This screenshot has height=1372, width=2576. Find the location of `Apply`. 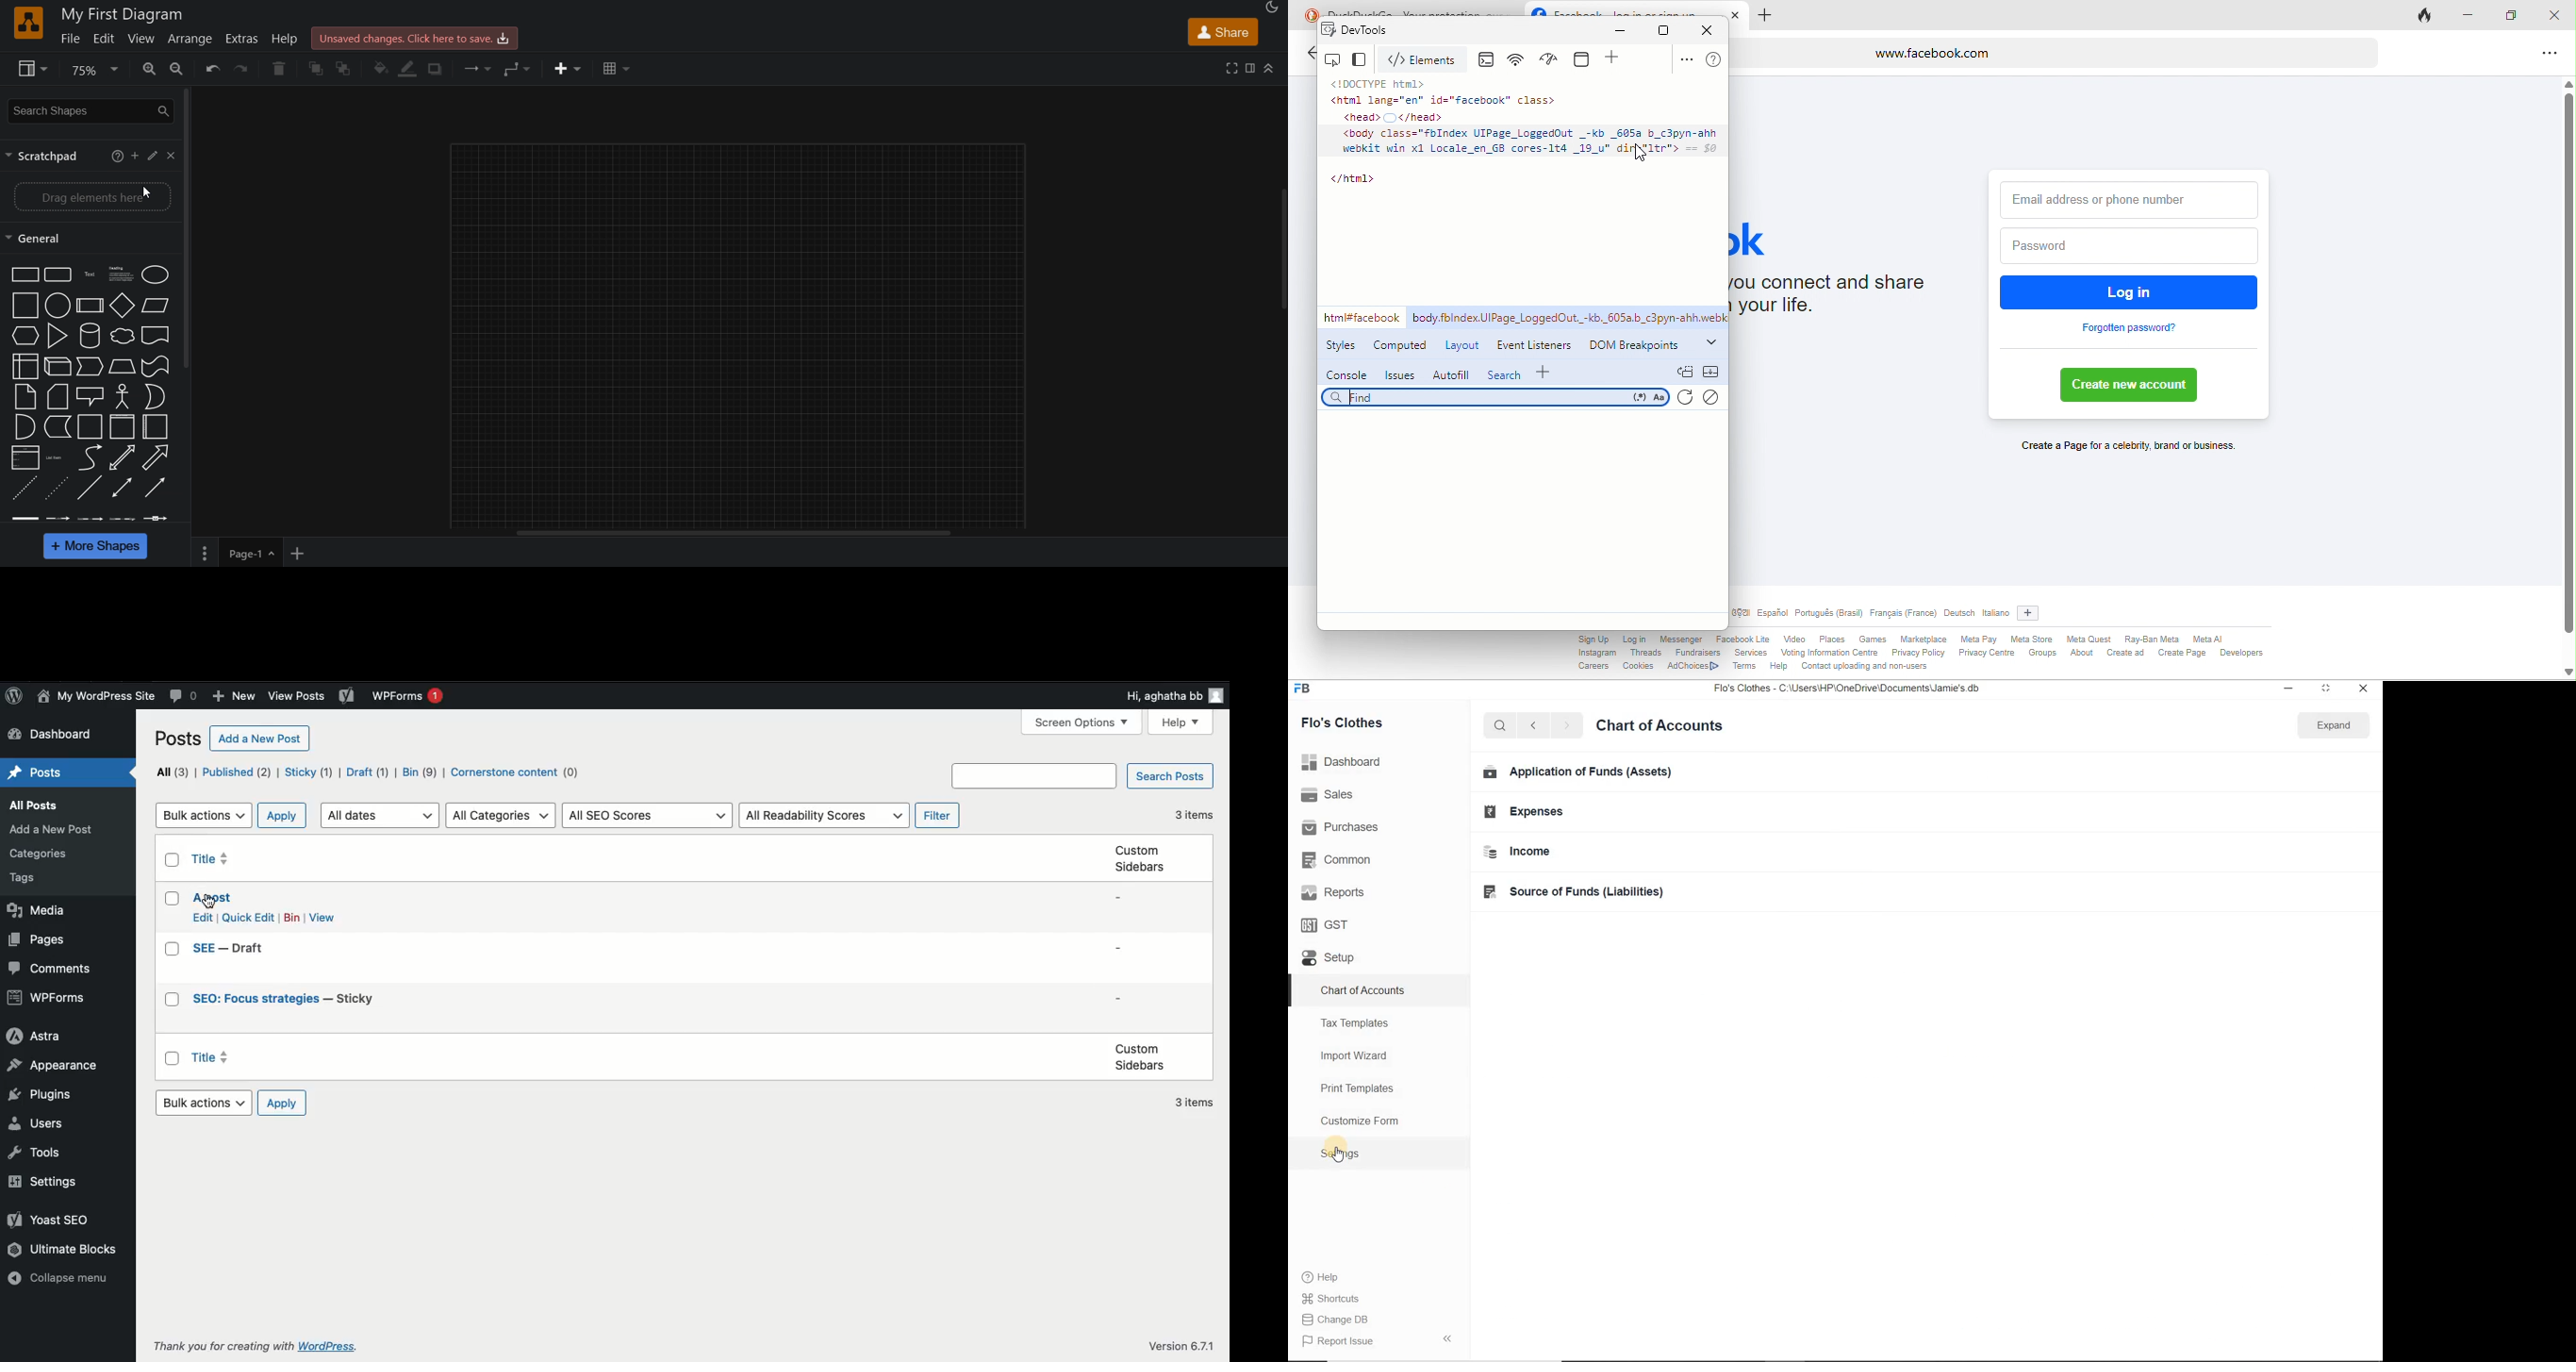

Apply is located at coordinates (281, 818).